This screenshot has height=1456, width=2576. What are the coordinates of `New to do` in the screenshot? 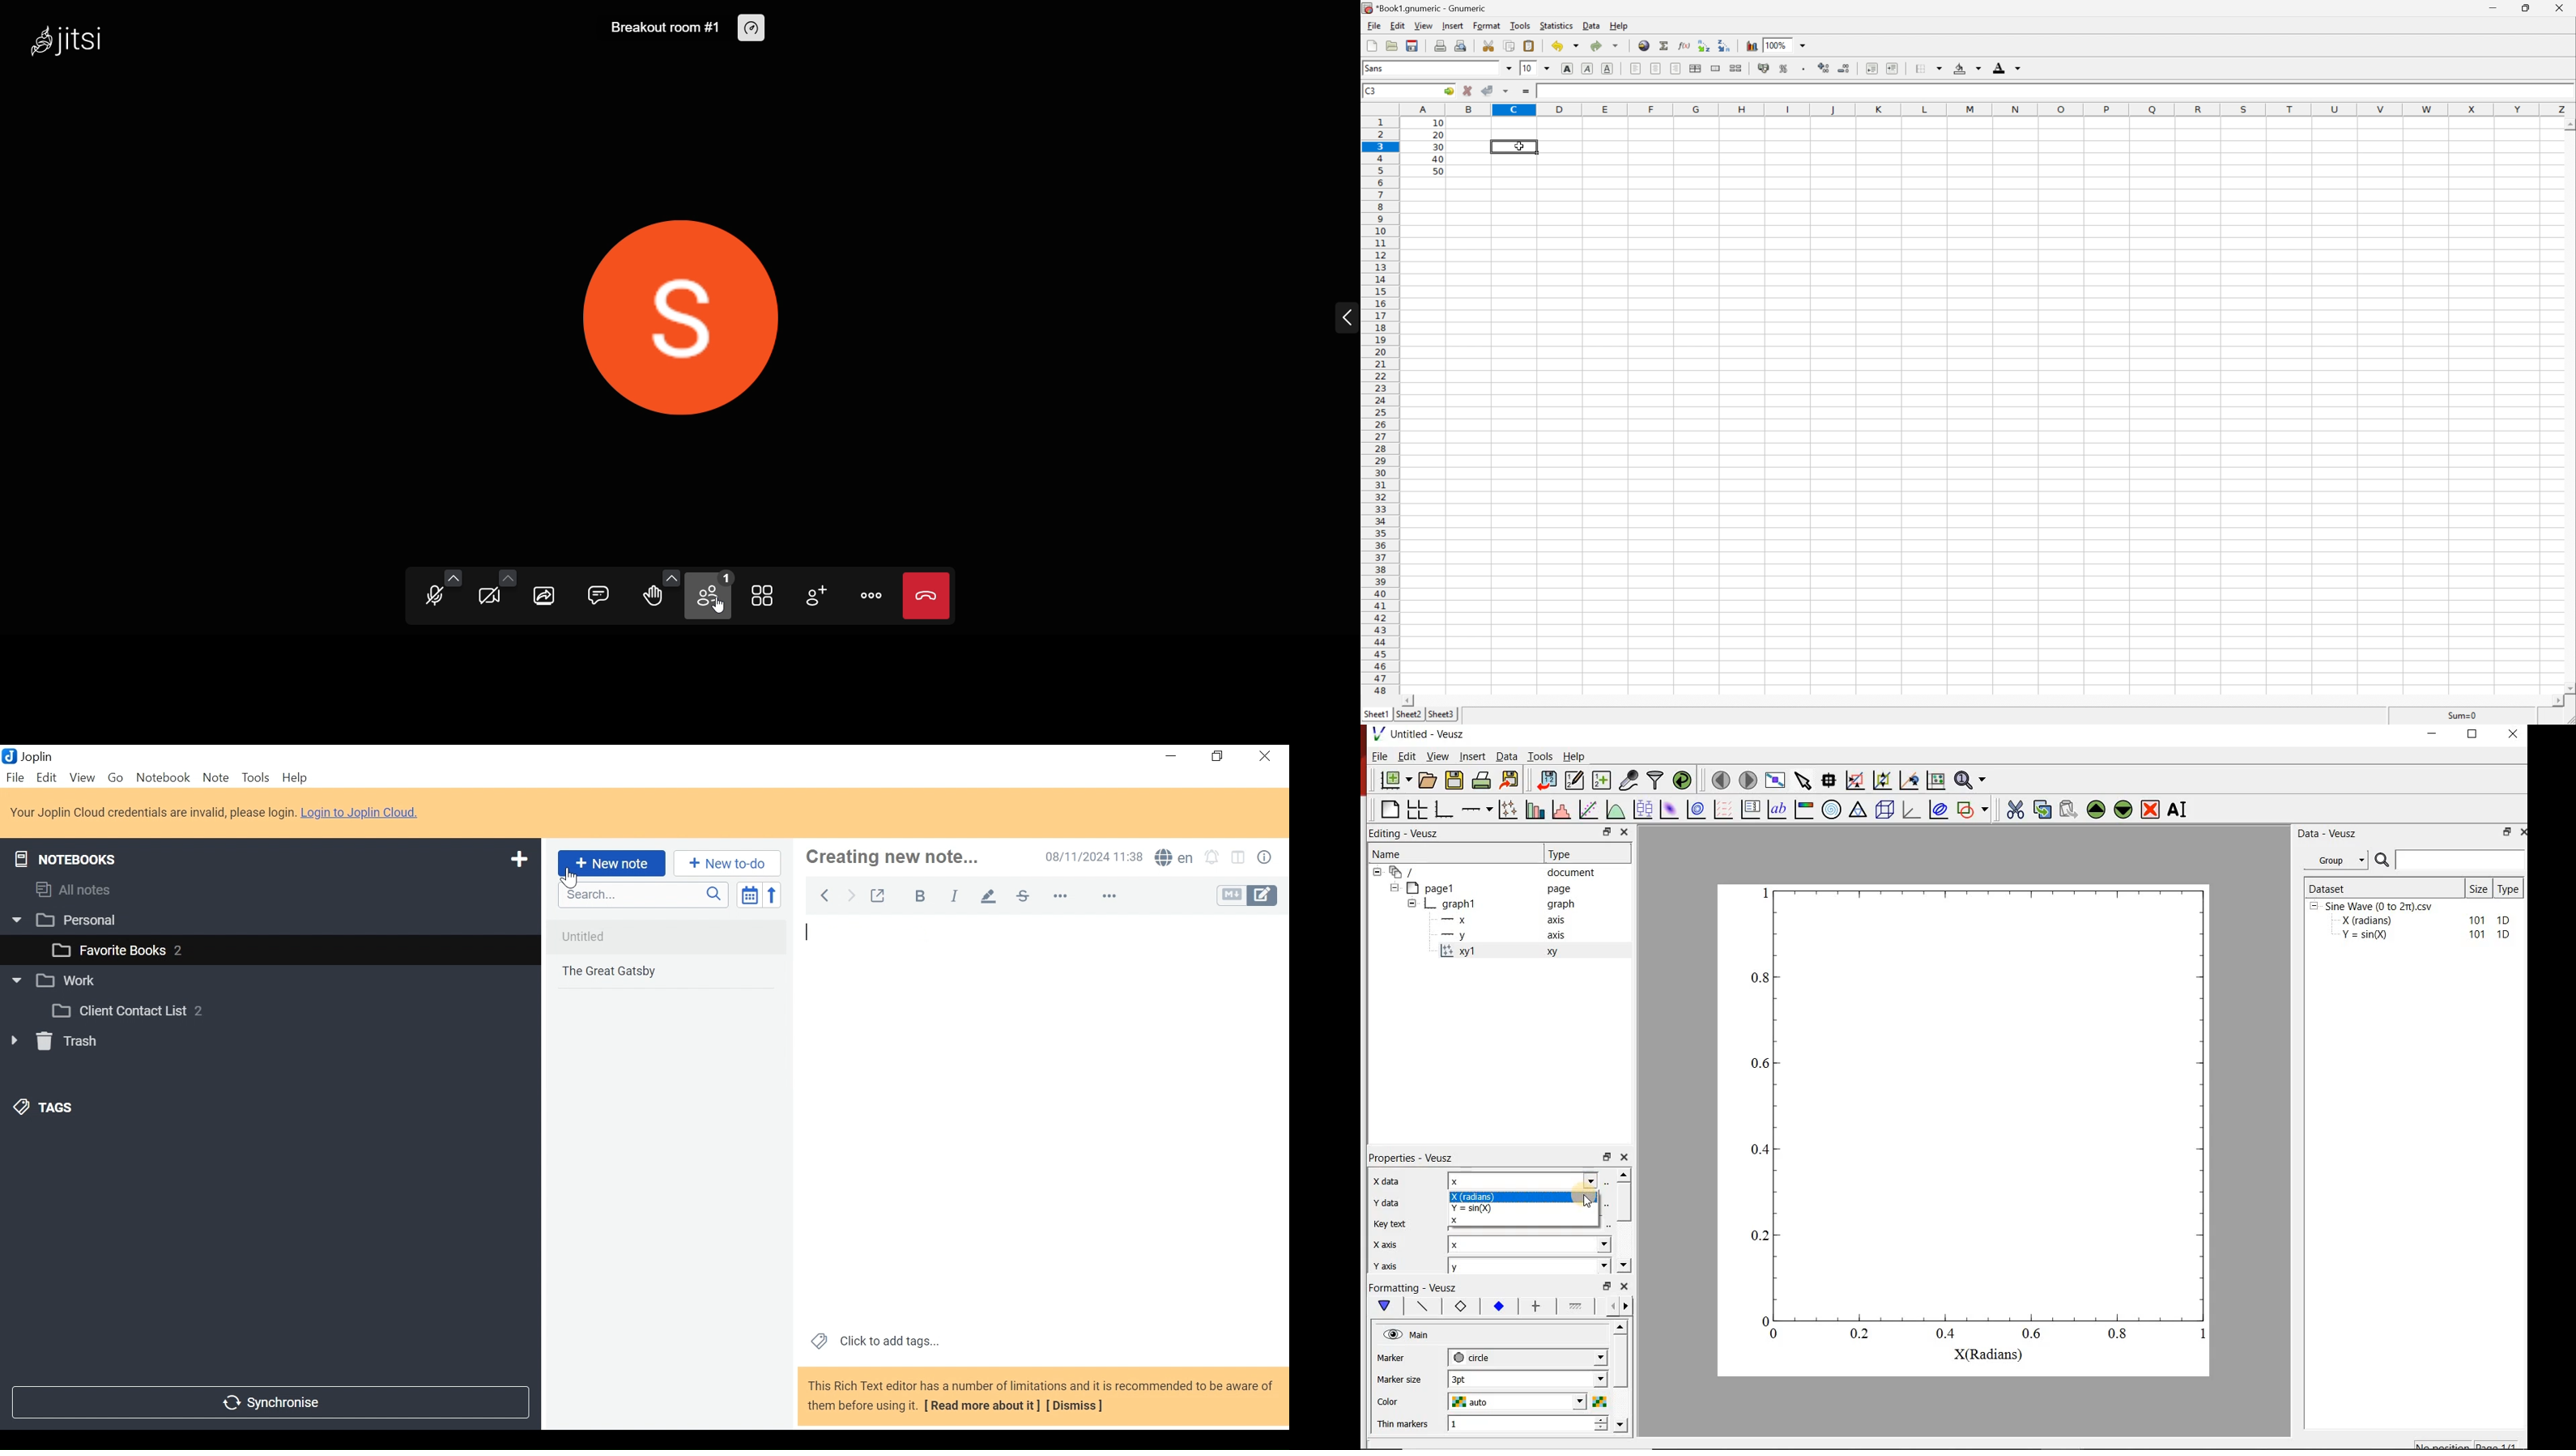 It's located at (725, 864).